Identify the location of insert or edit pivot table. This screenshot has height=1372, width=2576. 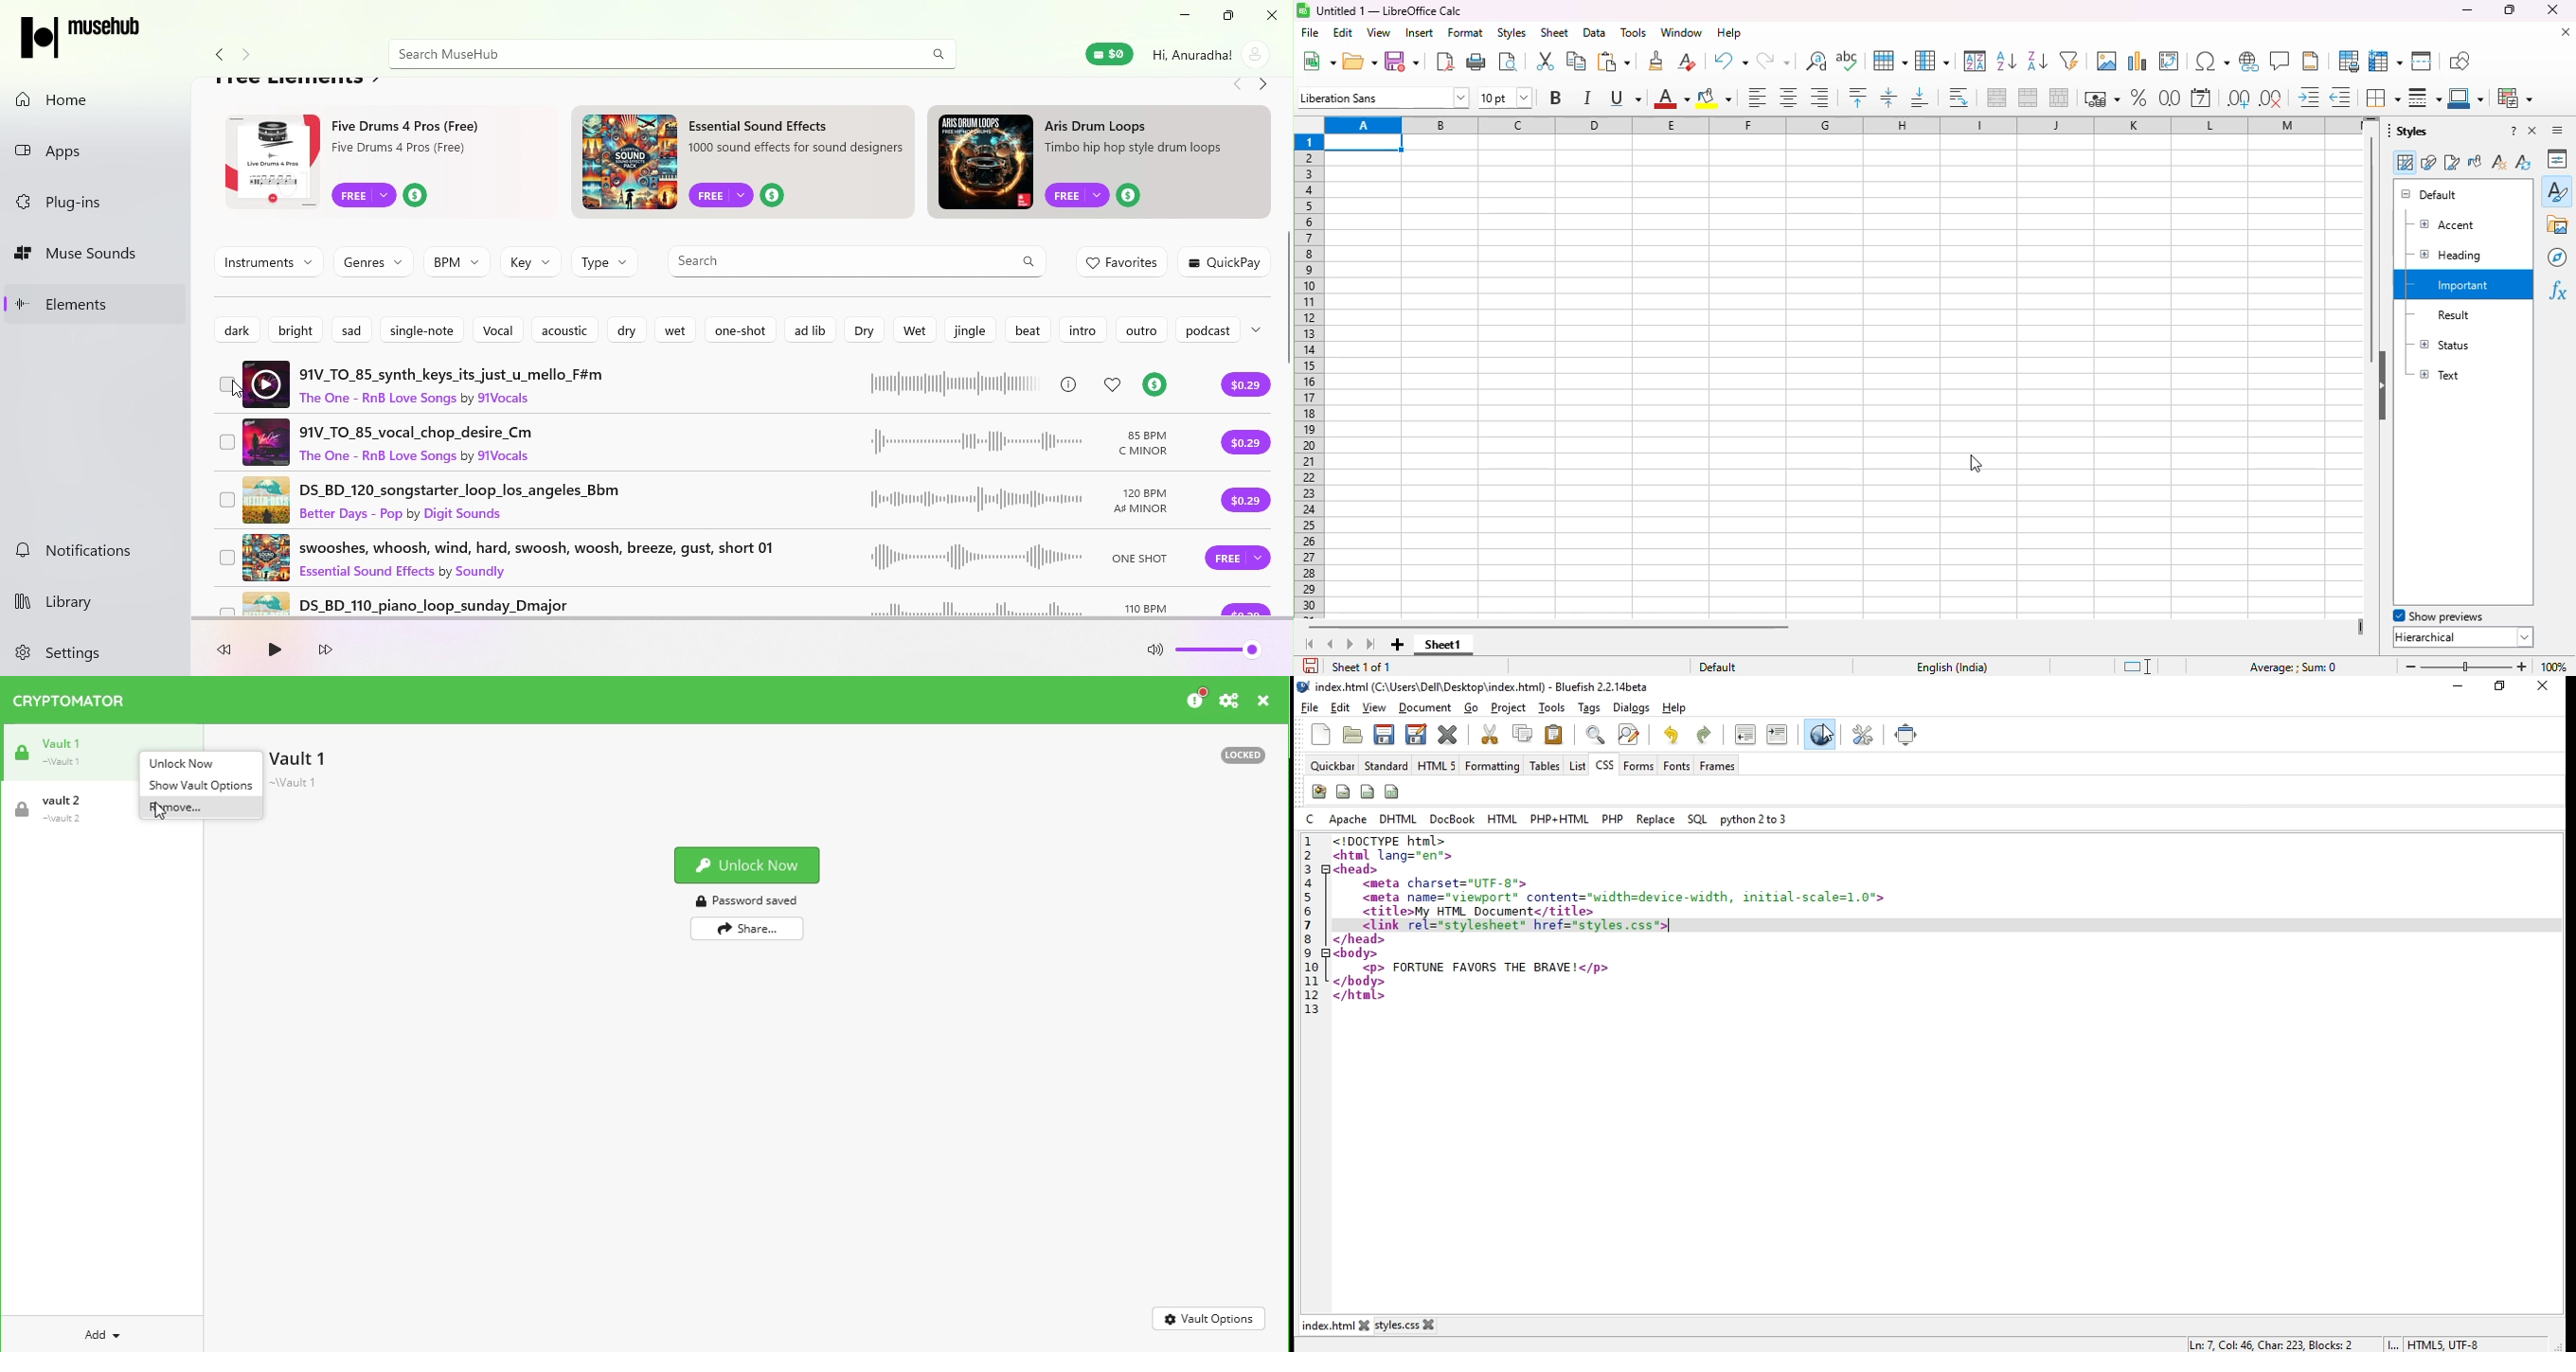
(2170, 61).